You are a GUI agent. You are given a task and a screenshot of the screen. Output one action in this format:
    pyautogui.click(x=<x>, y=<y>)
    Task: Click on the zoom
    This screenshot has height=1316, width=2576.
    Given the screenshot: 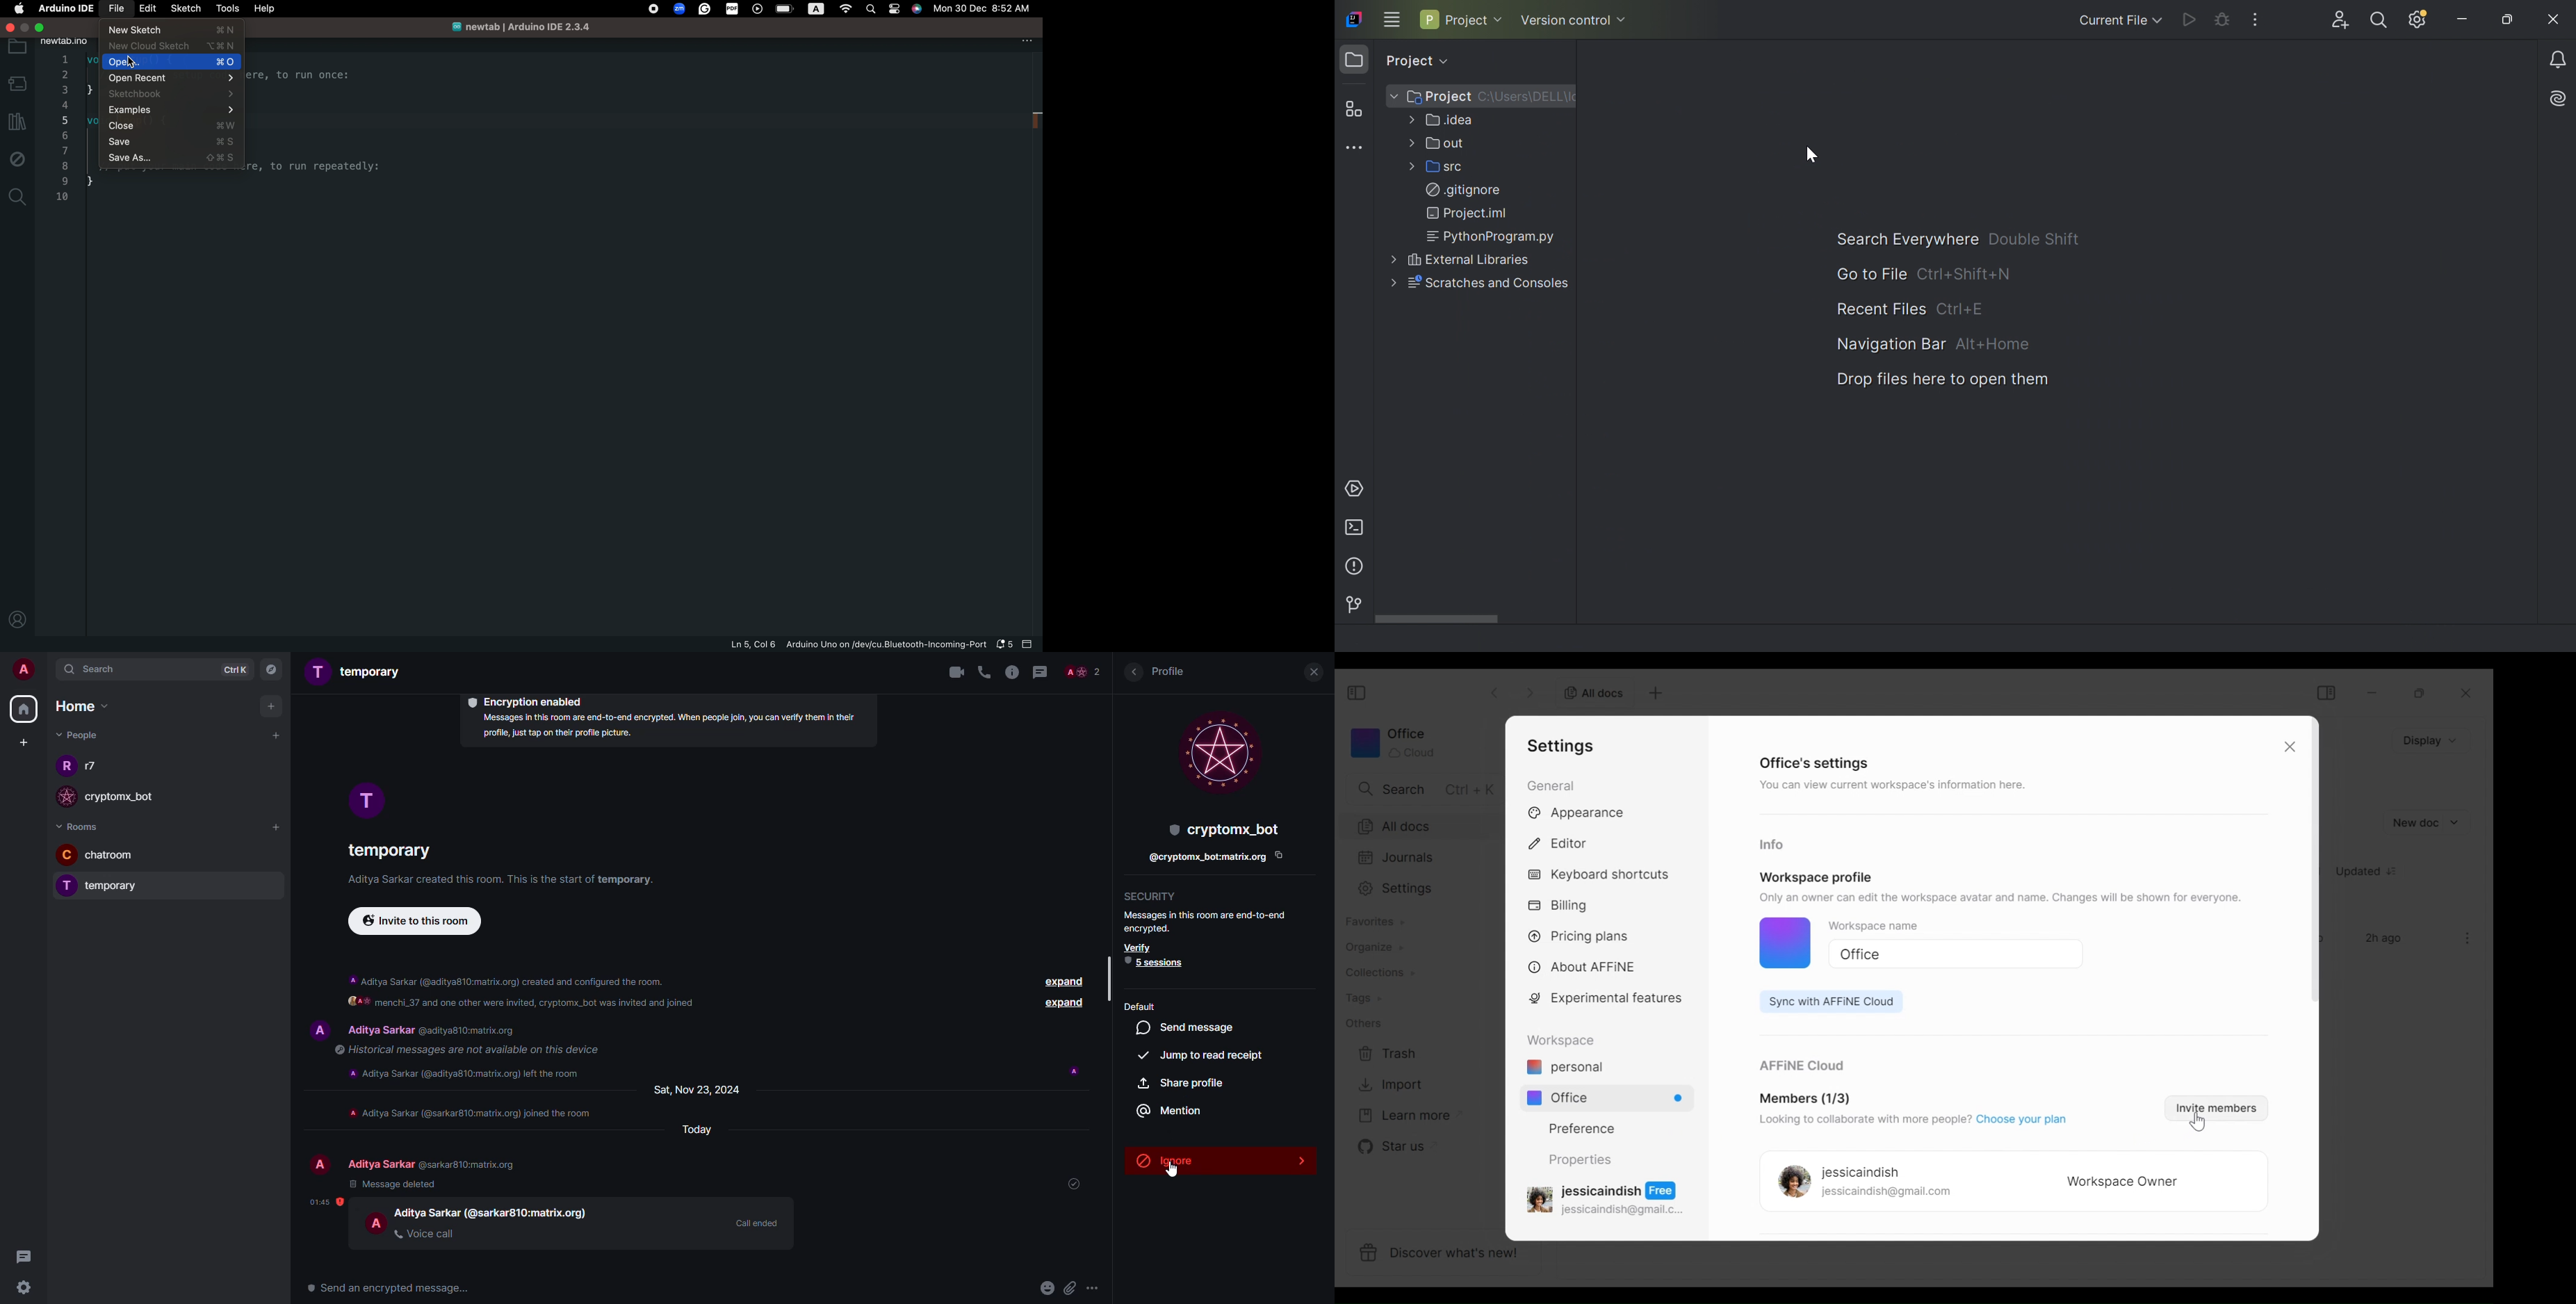 What is the action you would take?
    pyautogui.click(x=680, y=10)
    